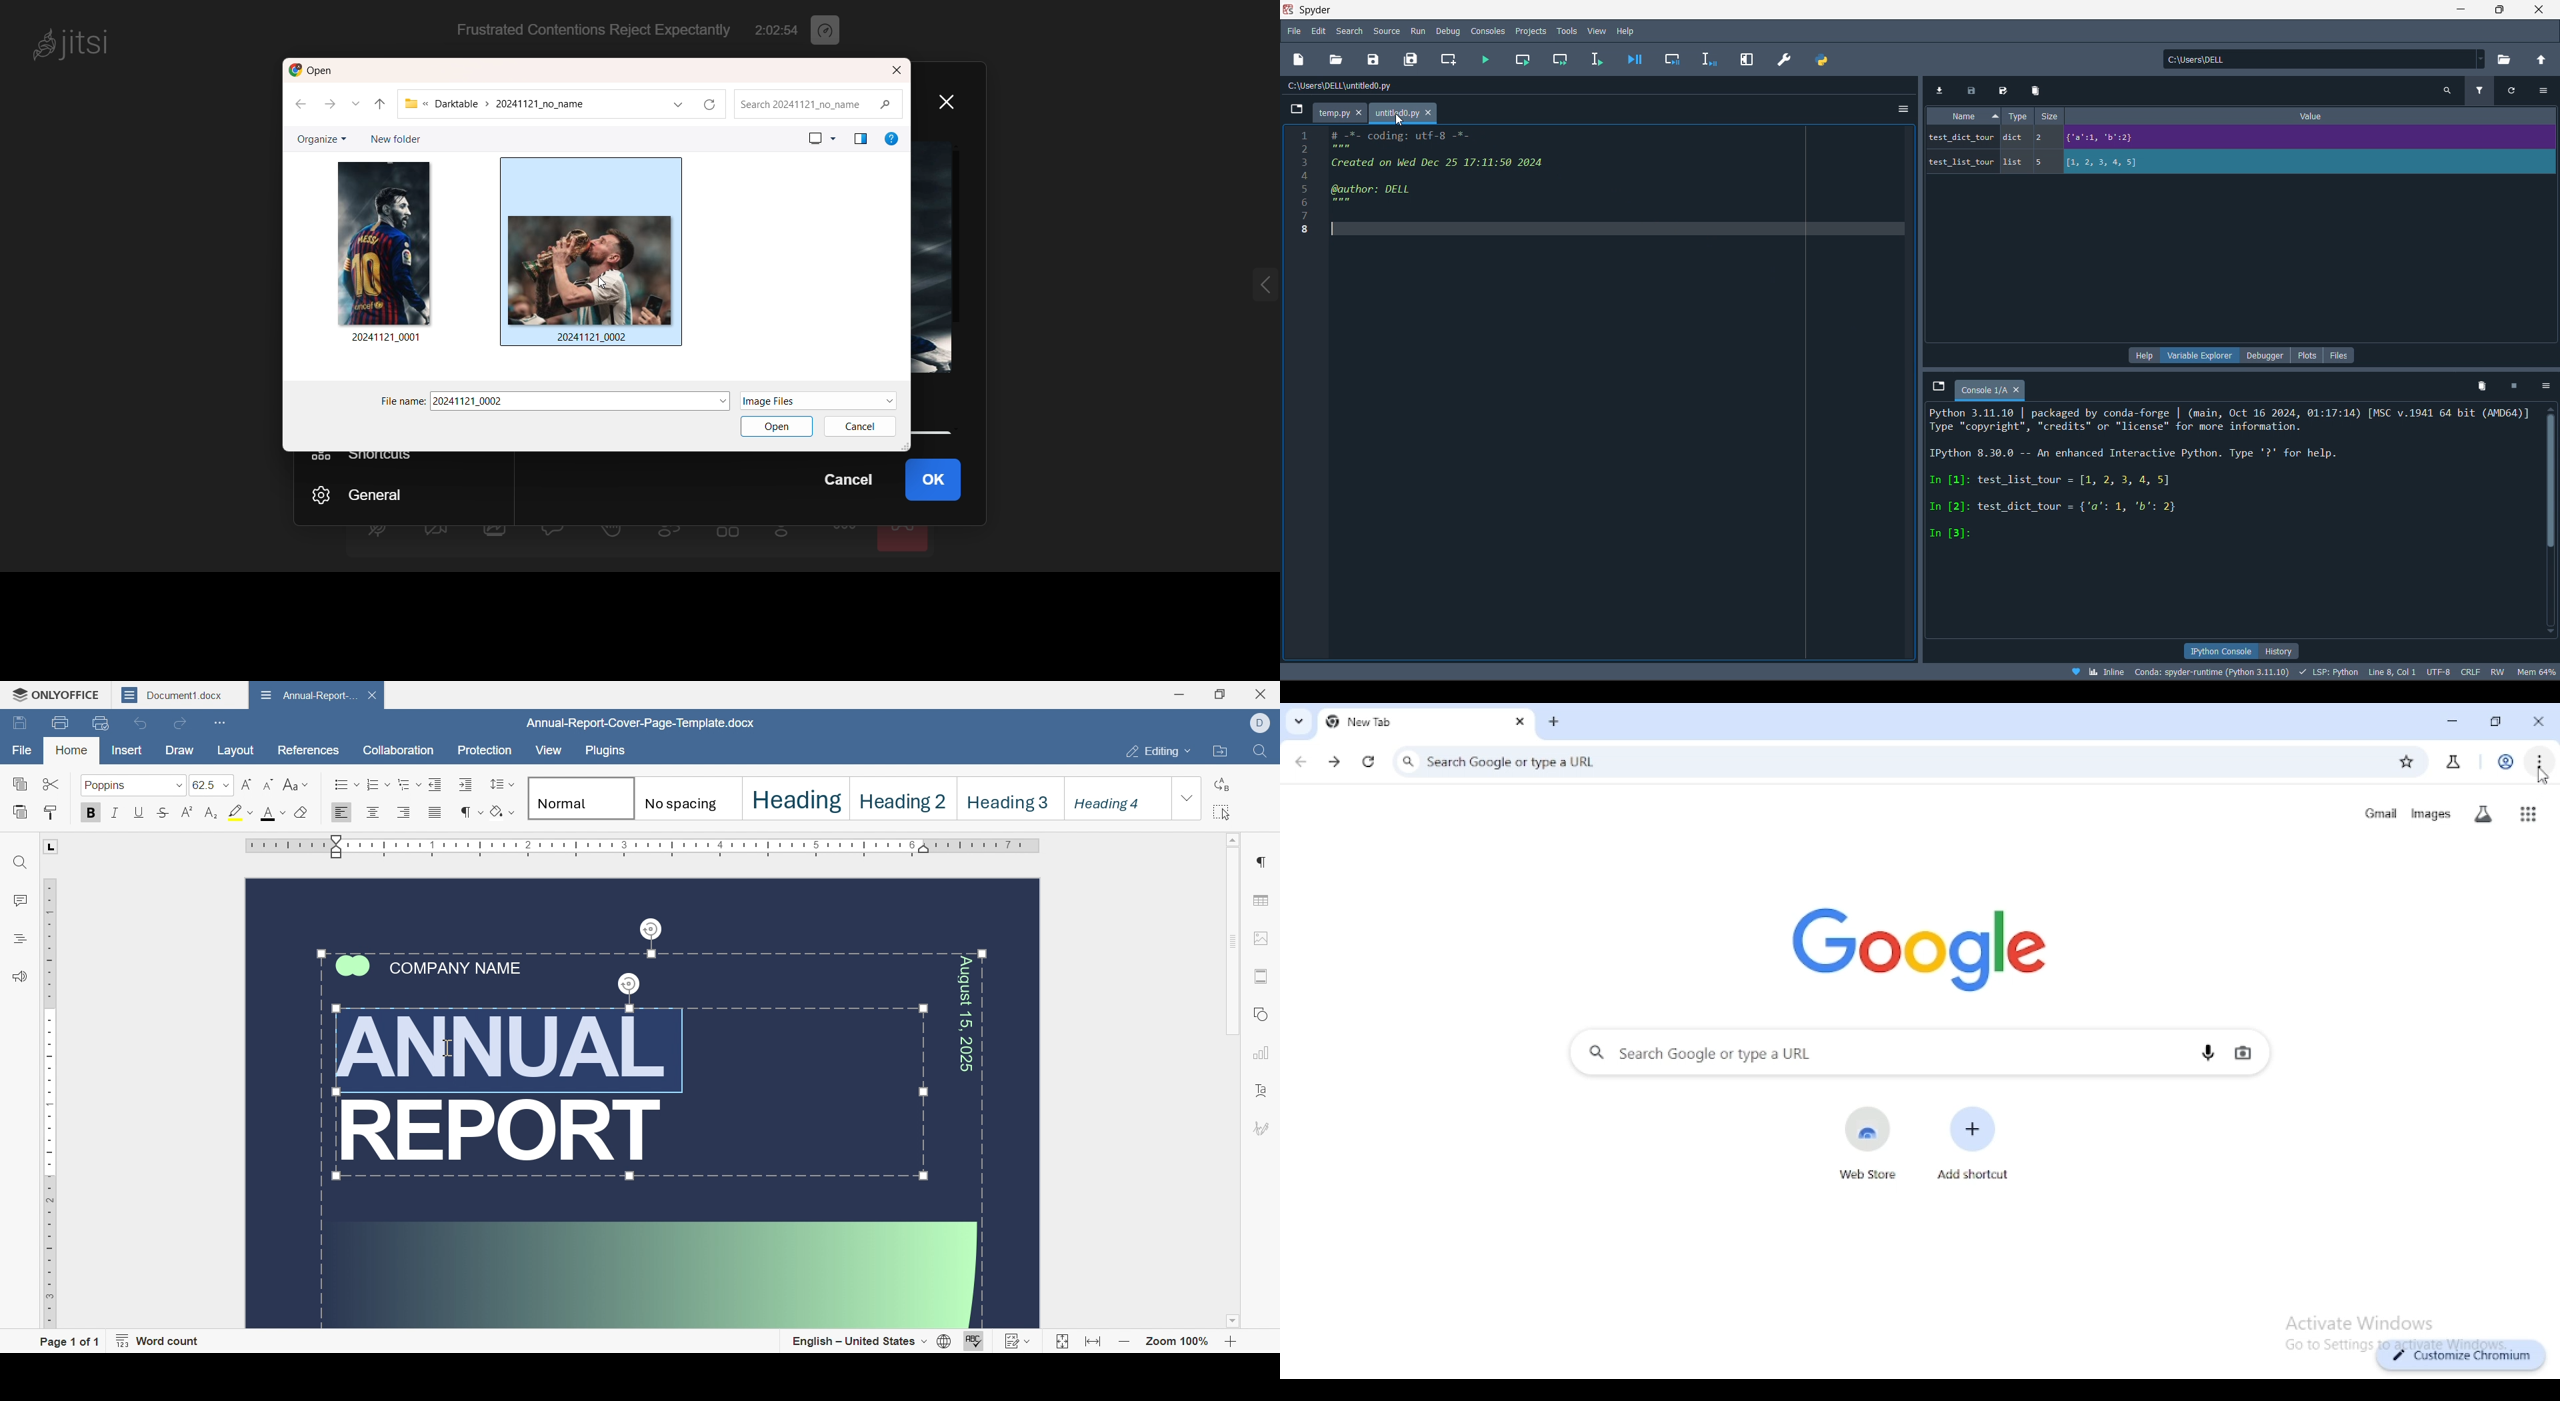 The width and height of the screenshot is (2576, 1428). Describe the element at coordinates (1963, 118) in the screenshot. I see `name` at that location.